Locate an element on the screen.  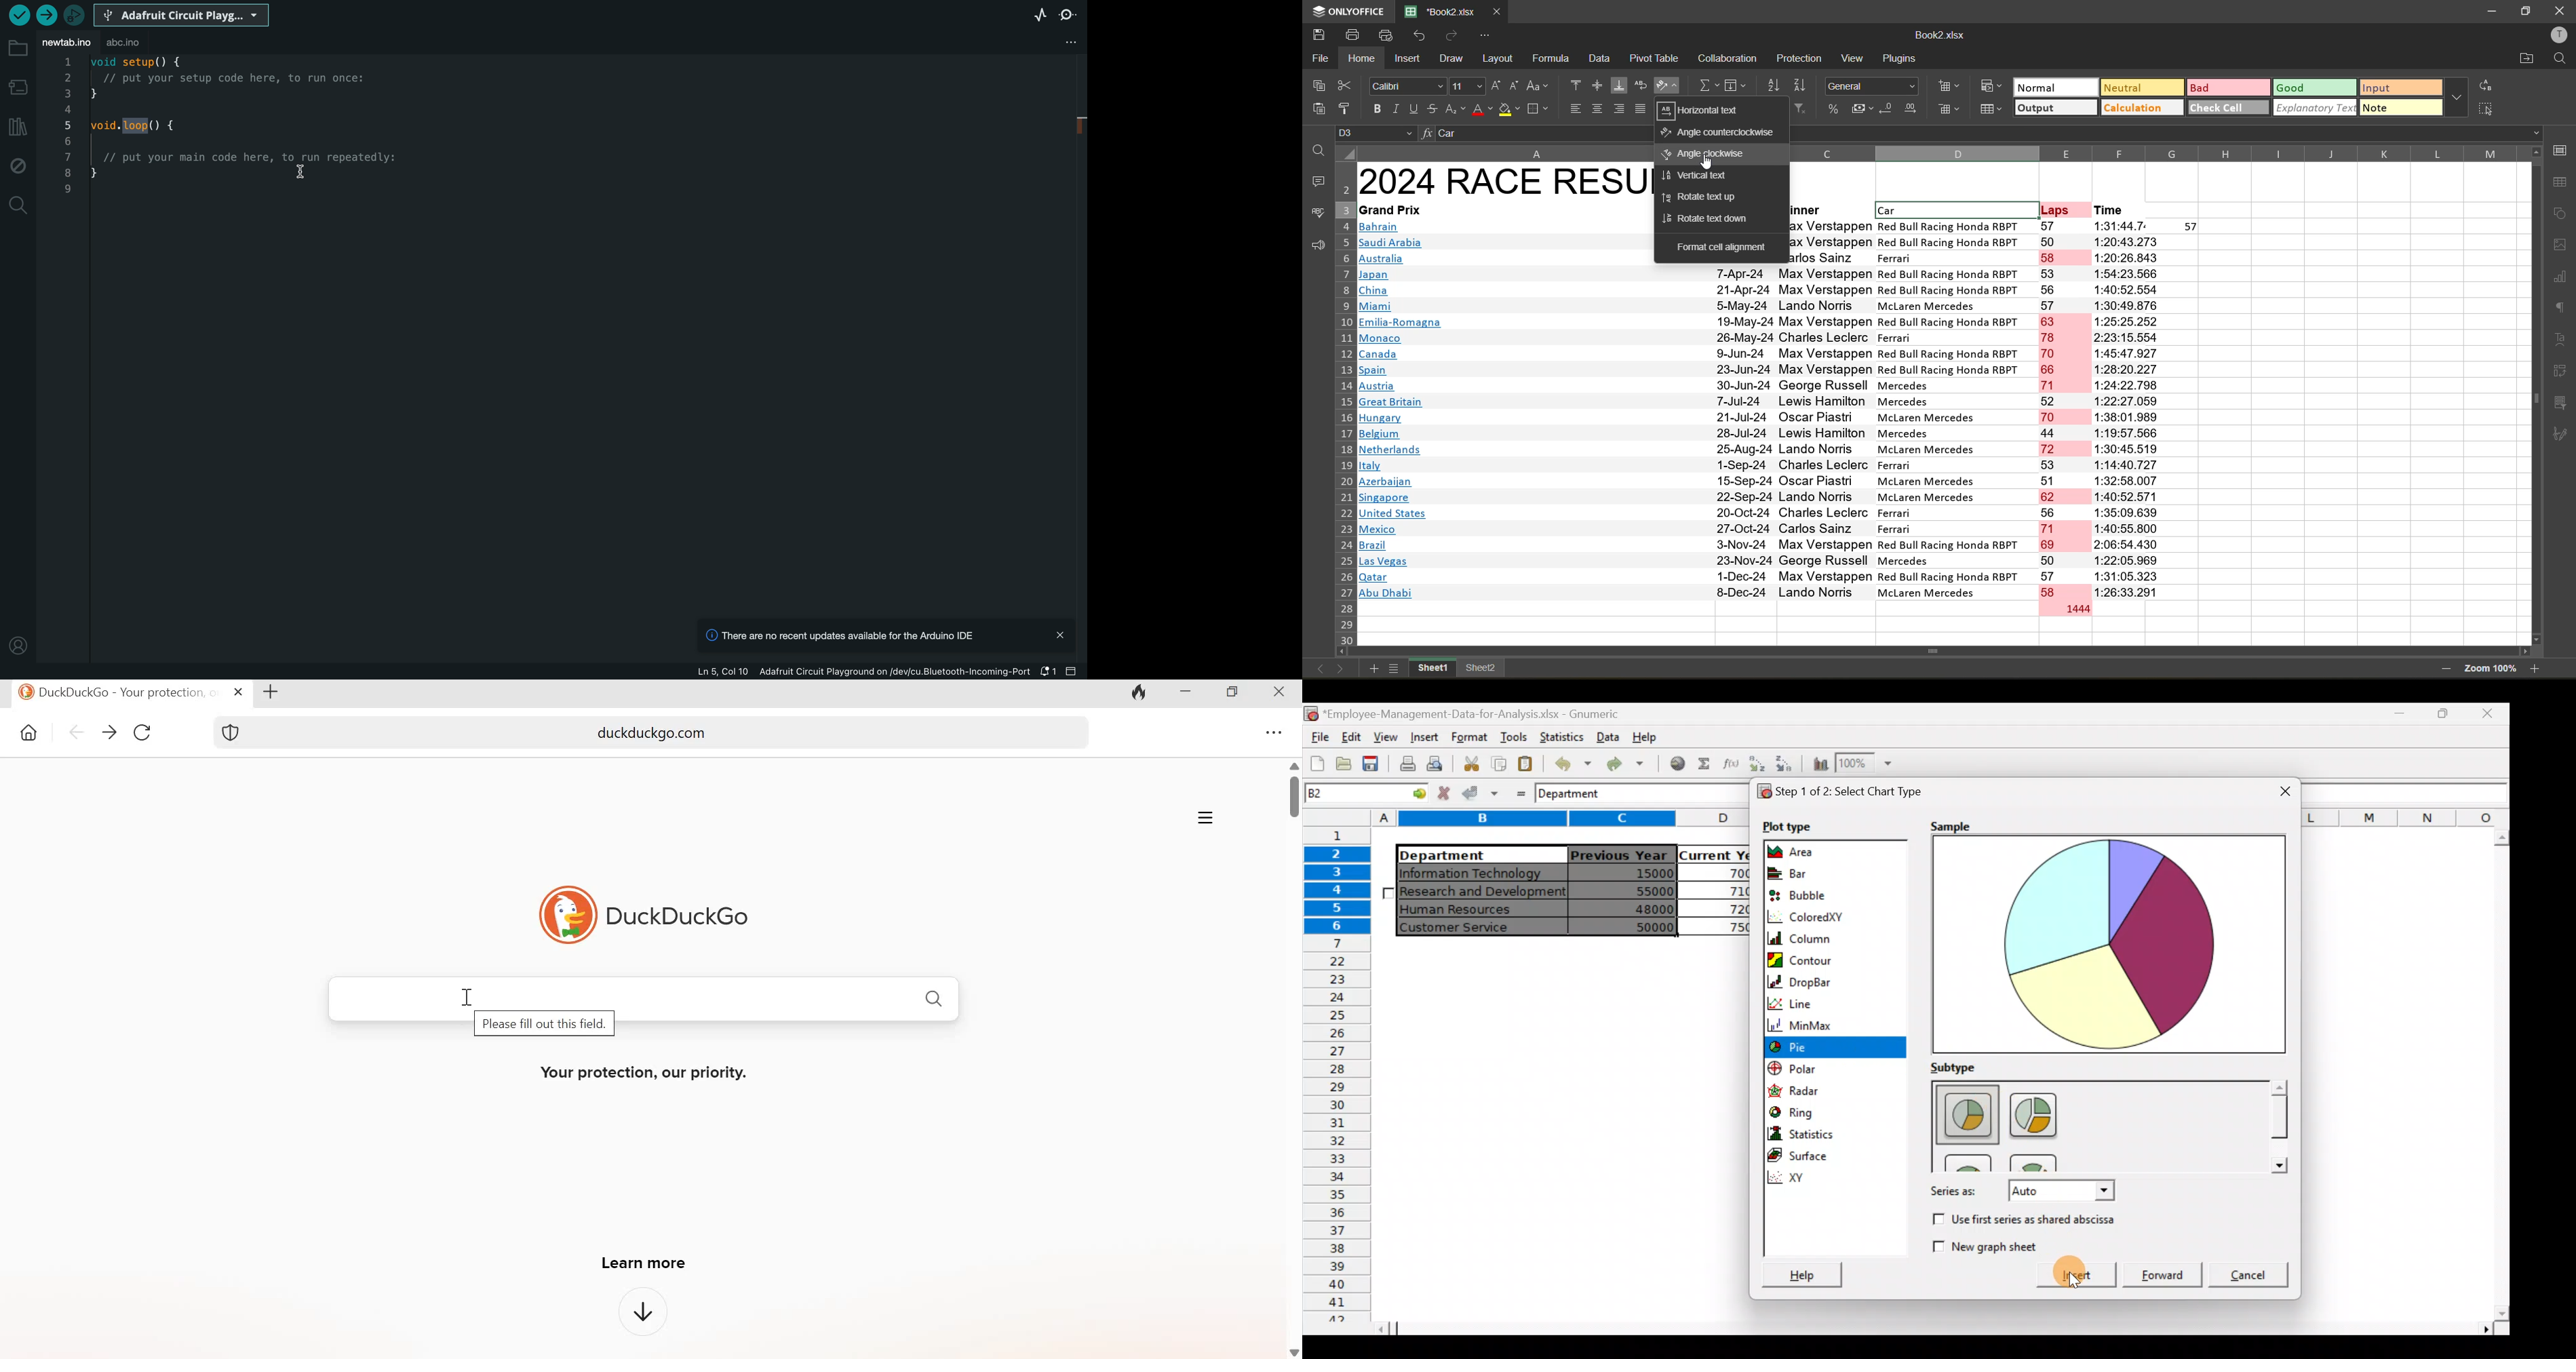
column names is located at coordinates (2158, 153).